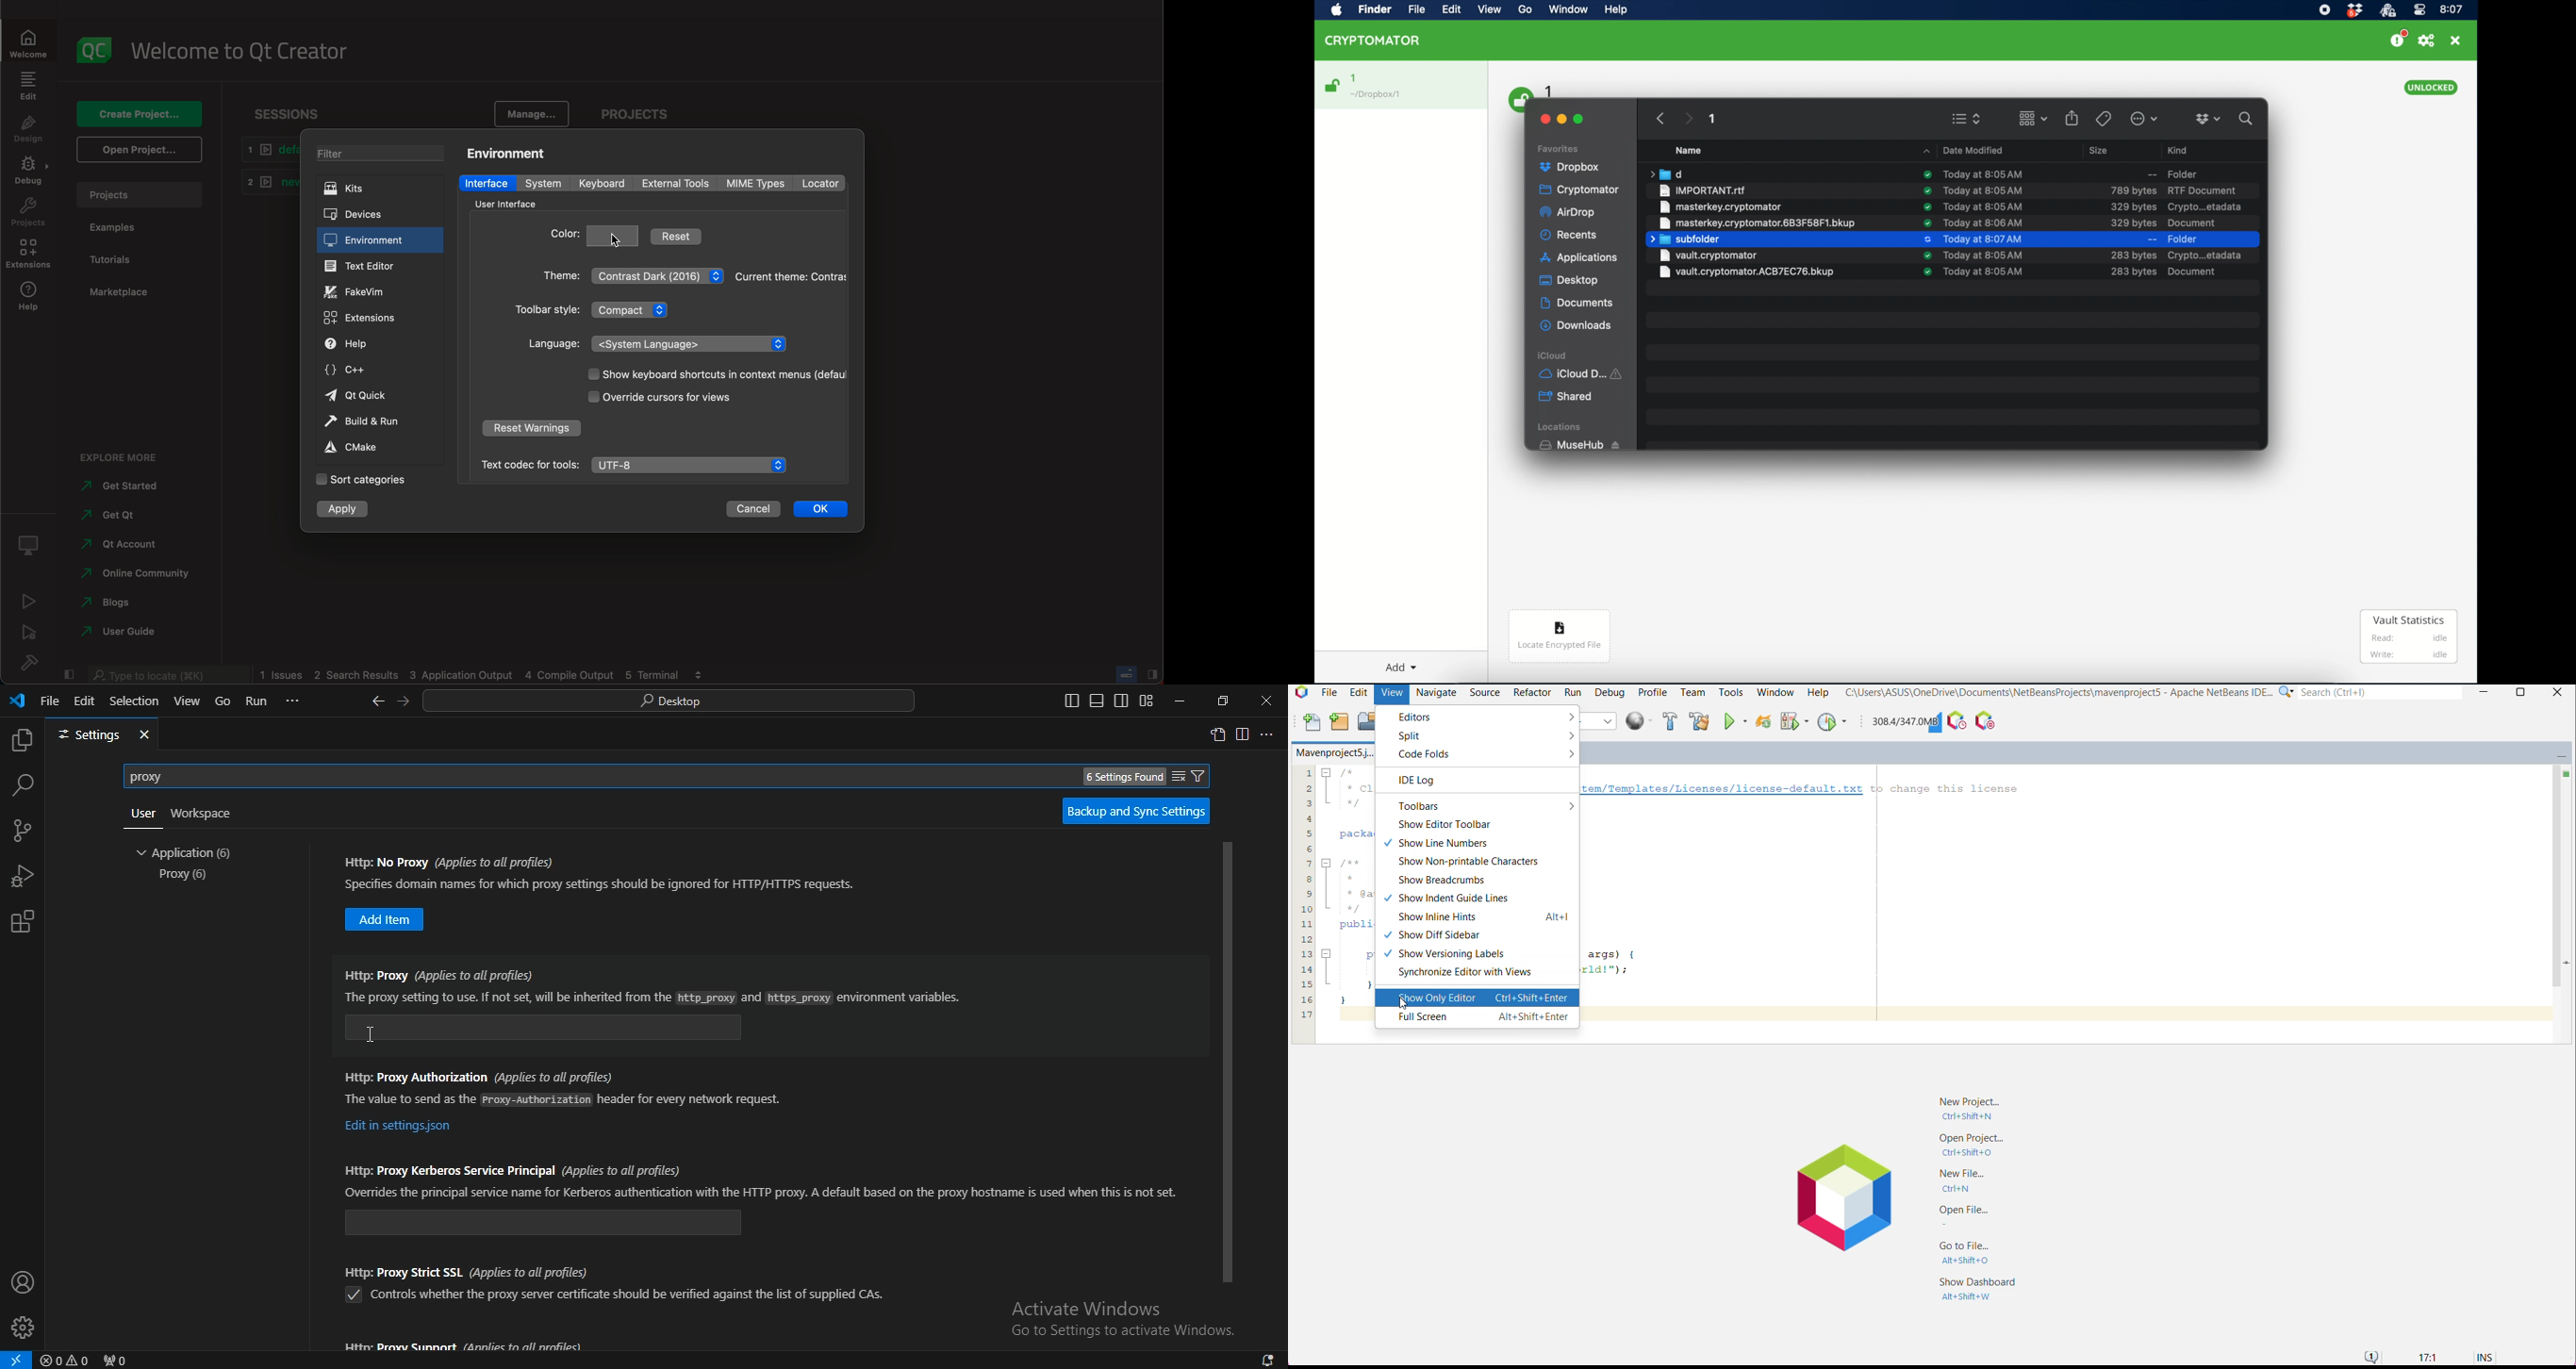  Describe the element at coordinates (1962, 1181) in the screenshot. I see `New File` at that location.